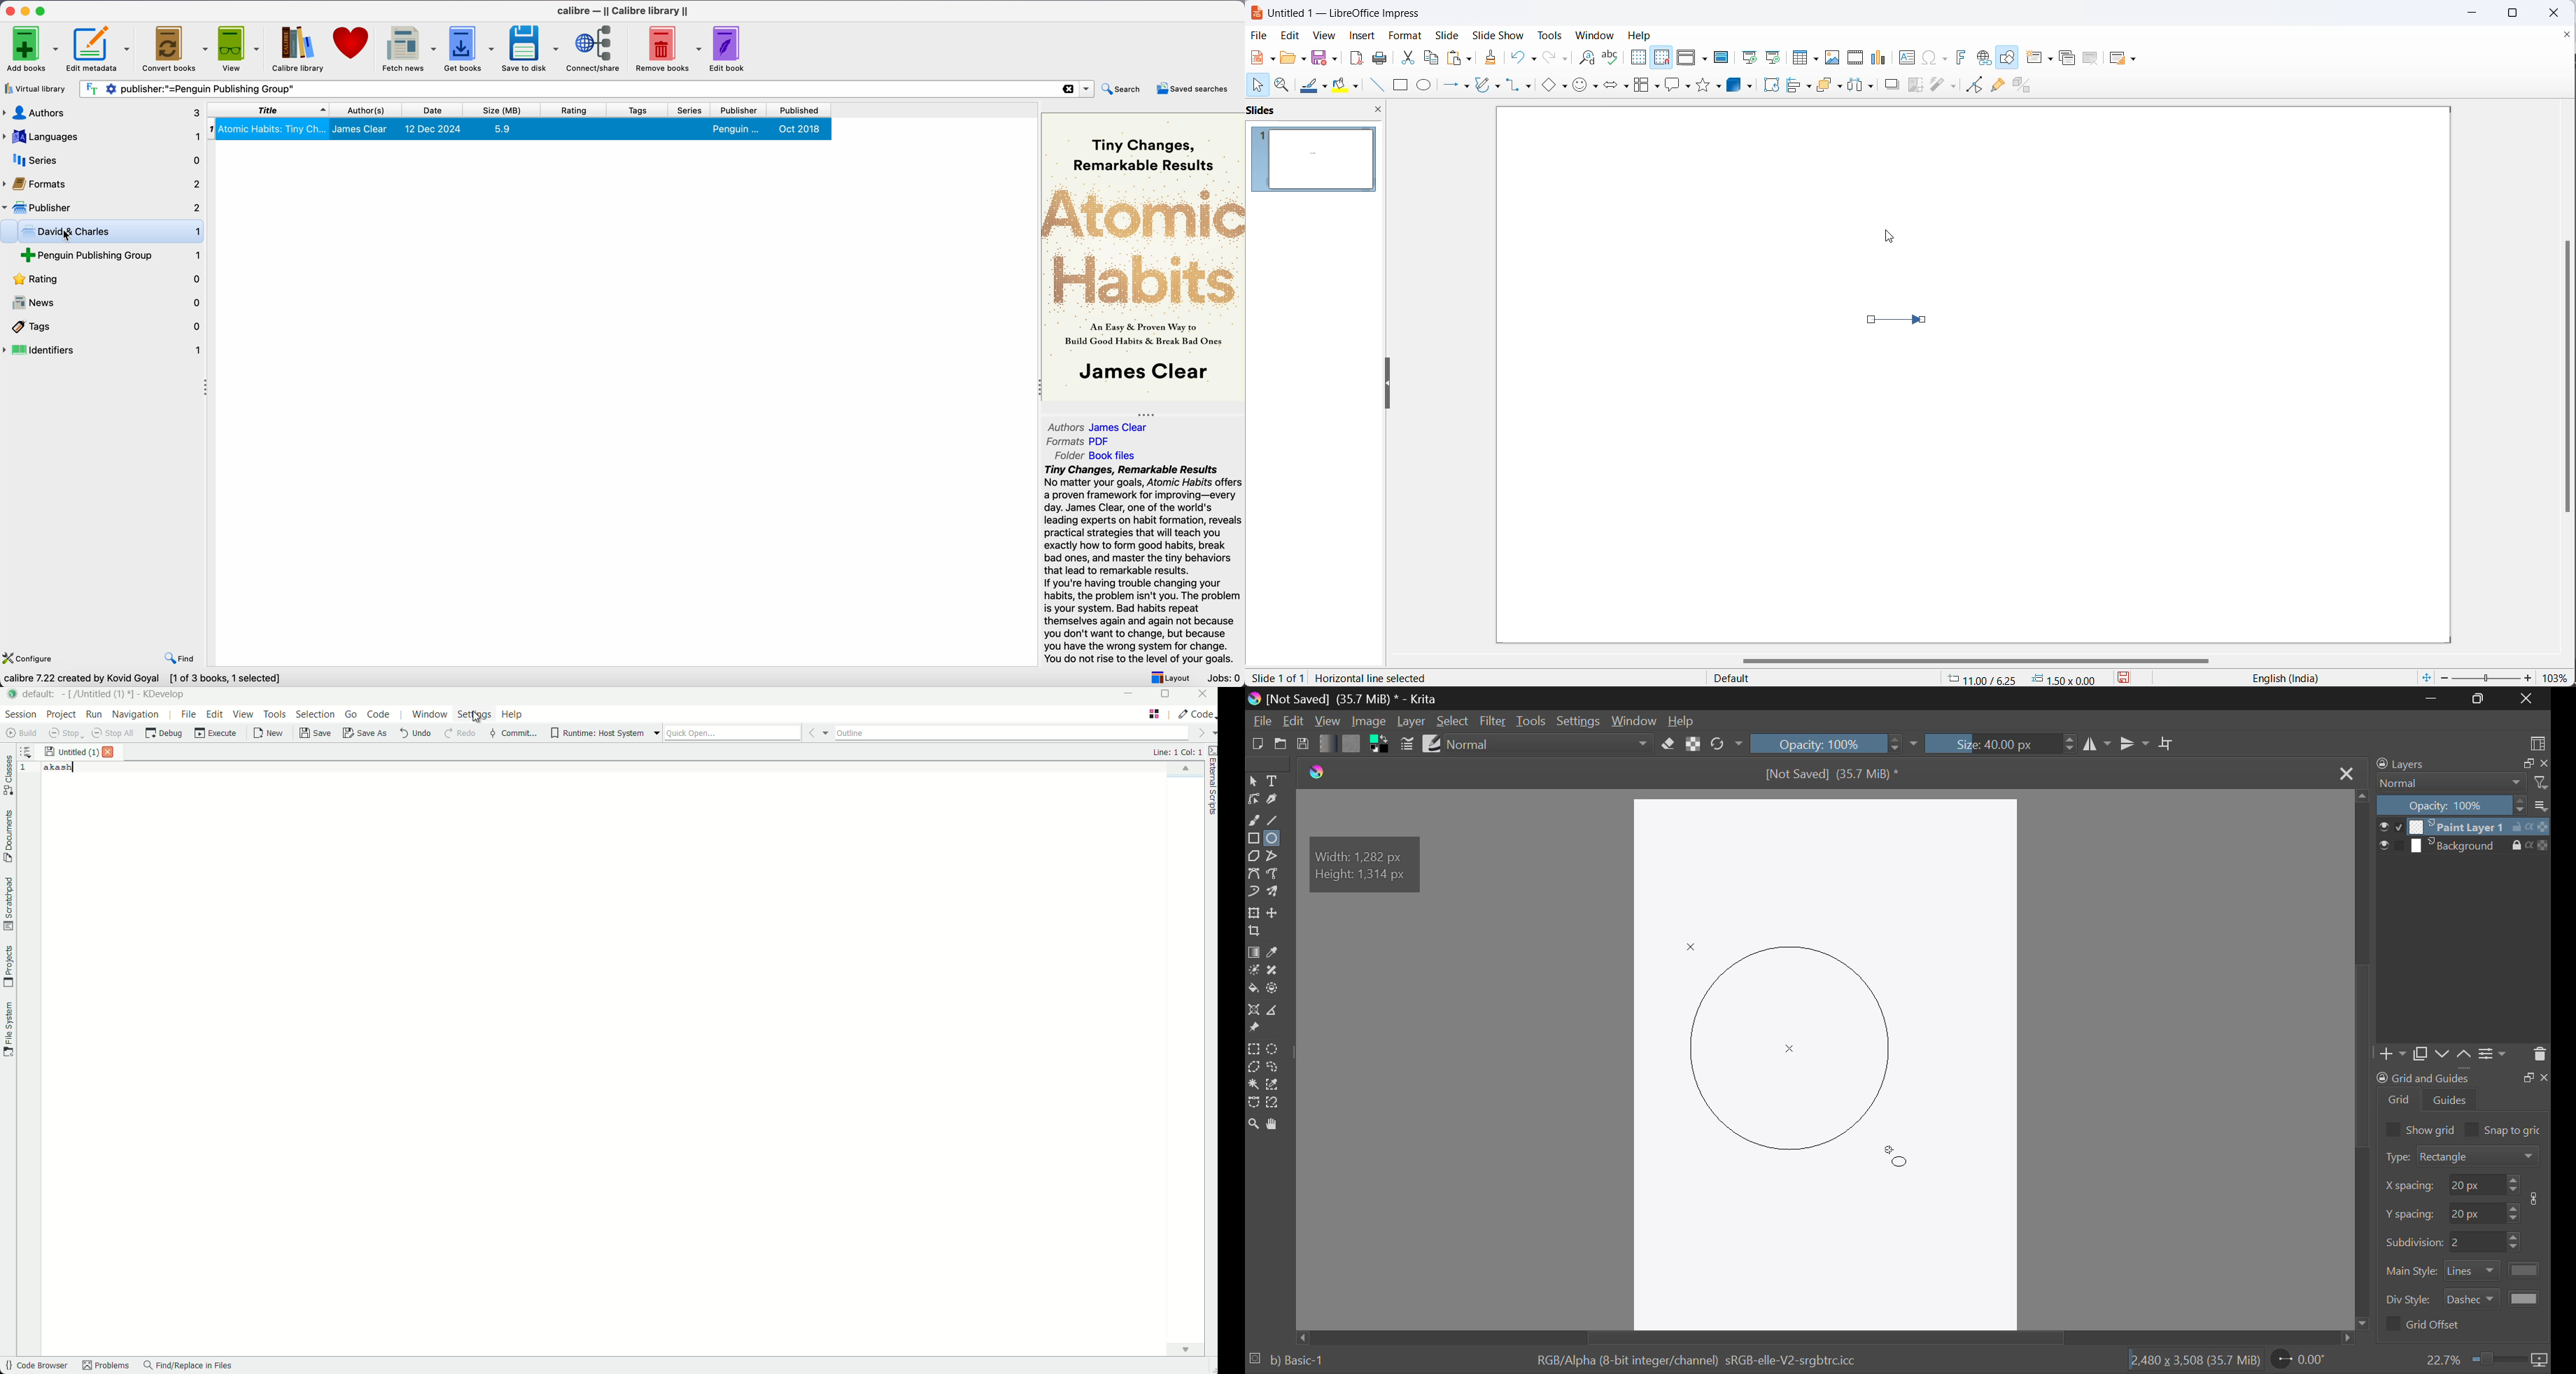 The image size is (2576, 1400). Describe the element at coordinates (109, 233) in the screenshot. I see `David & Charles` at that location.